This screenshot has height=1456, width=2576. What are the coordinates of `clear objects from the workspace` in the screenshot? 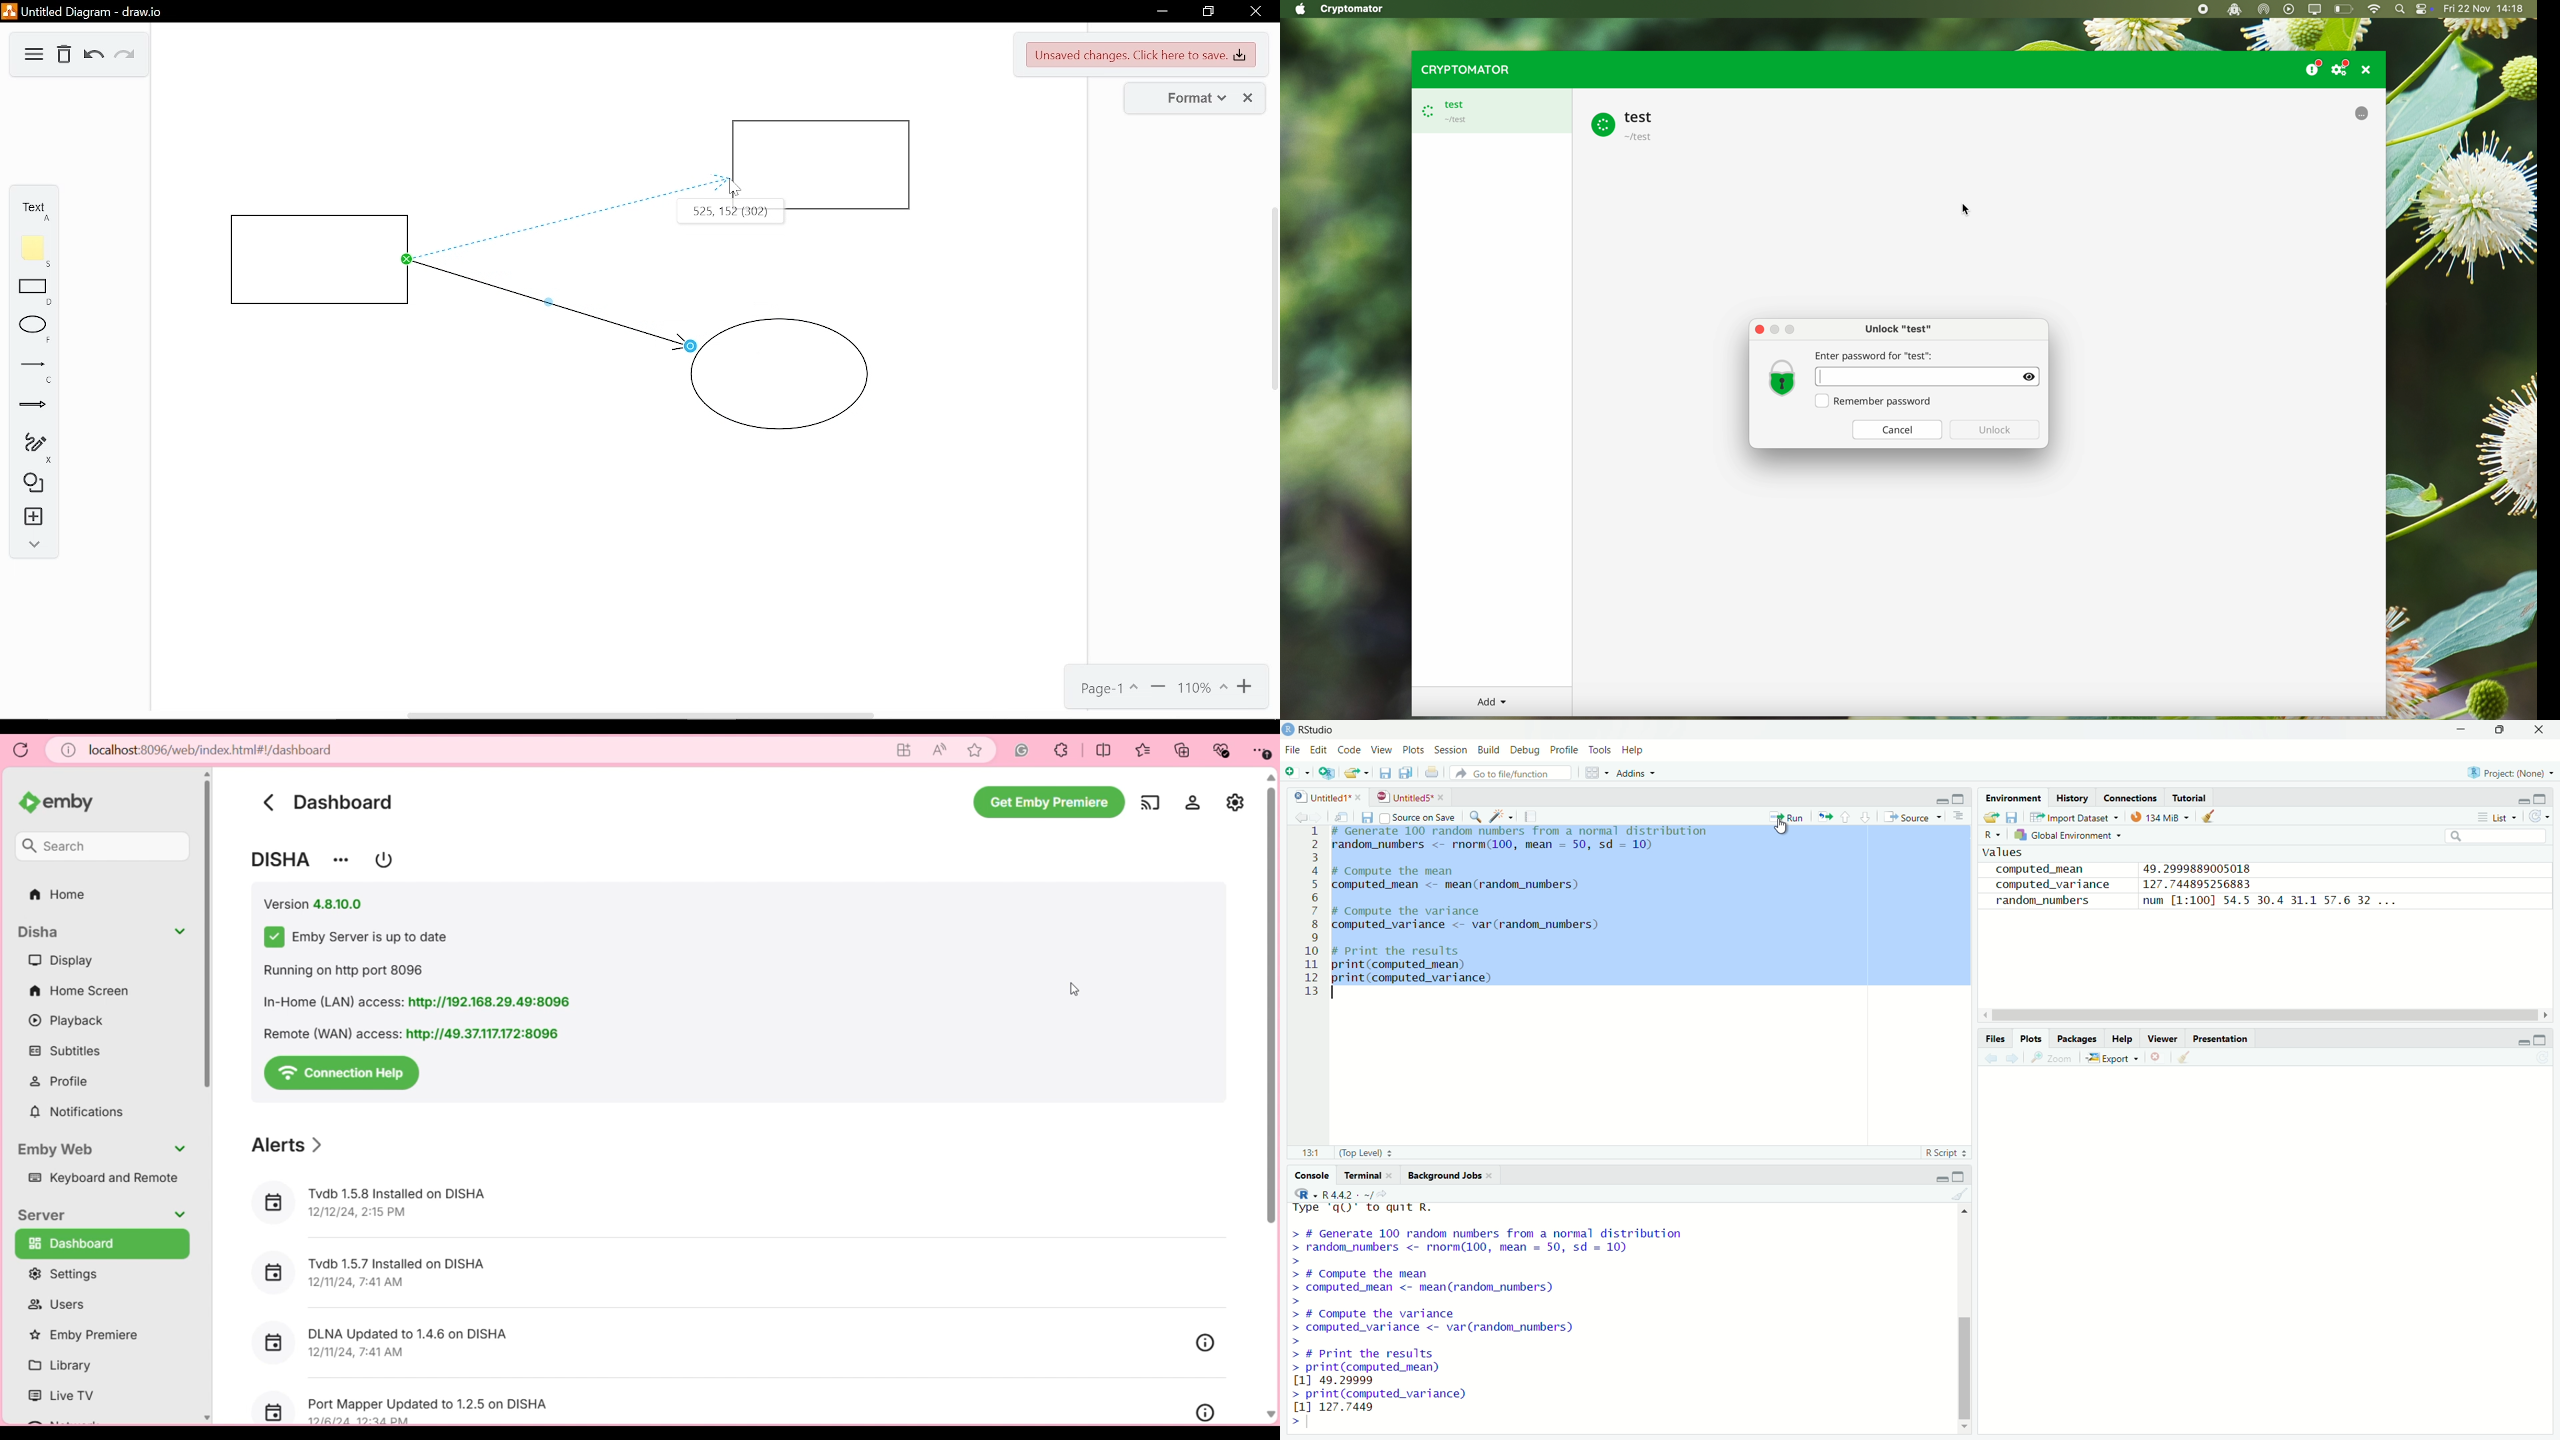 It's located at (2213, 818).